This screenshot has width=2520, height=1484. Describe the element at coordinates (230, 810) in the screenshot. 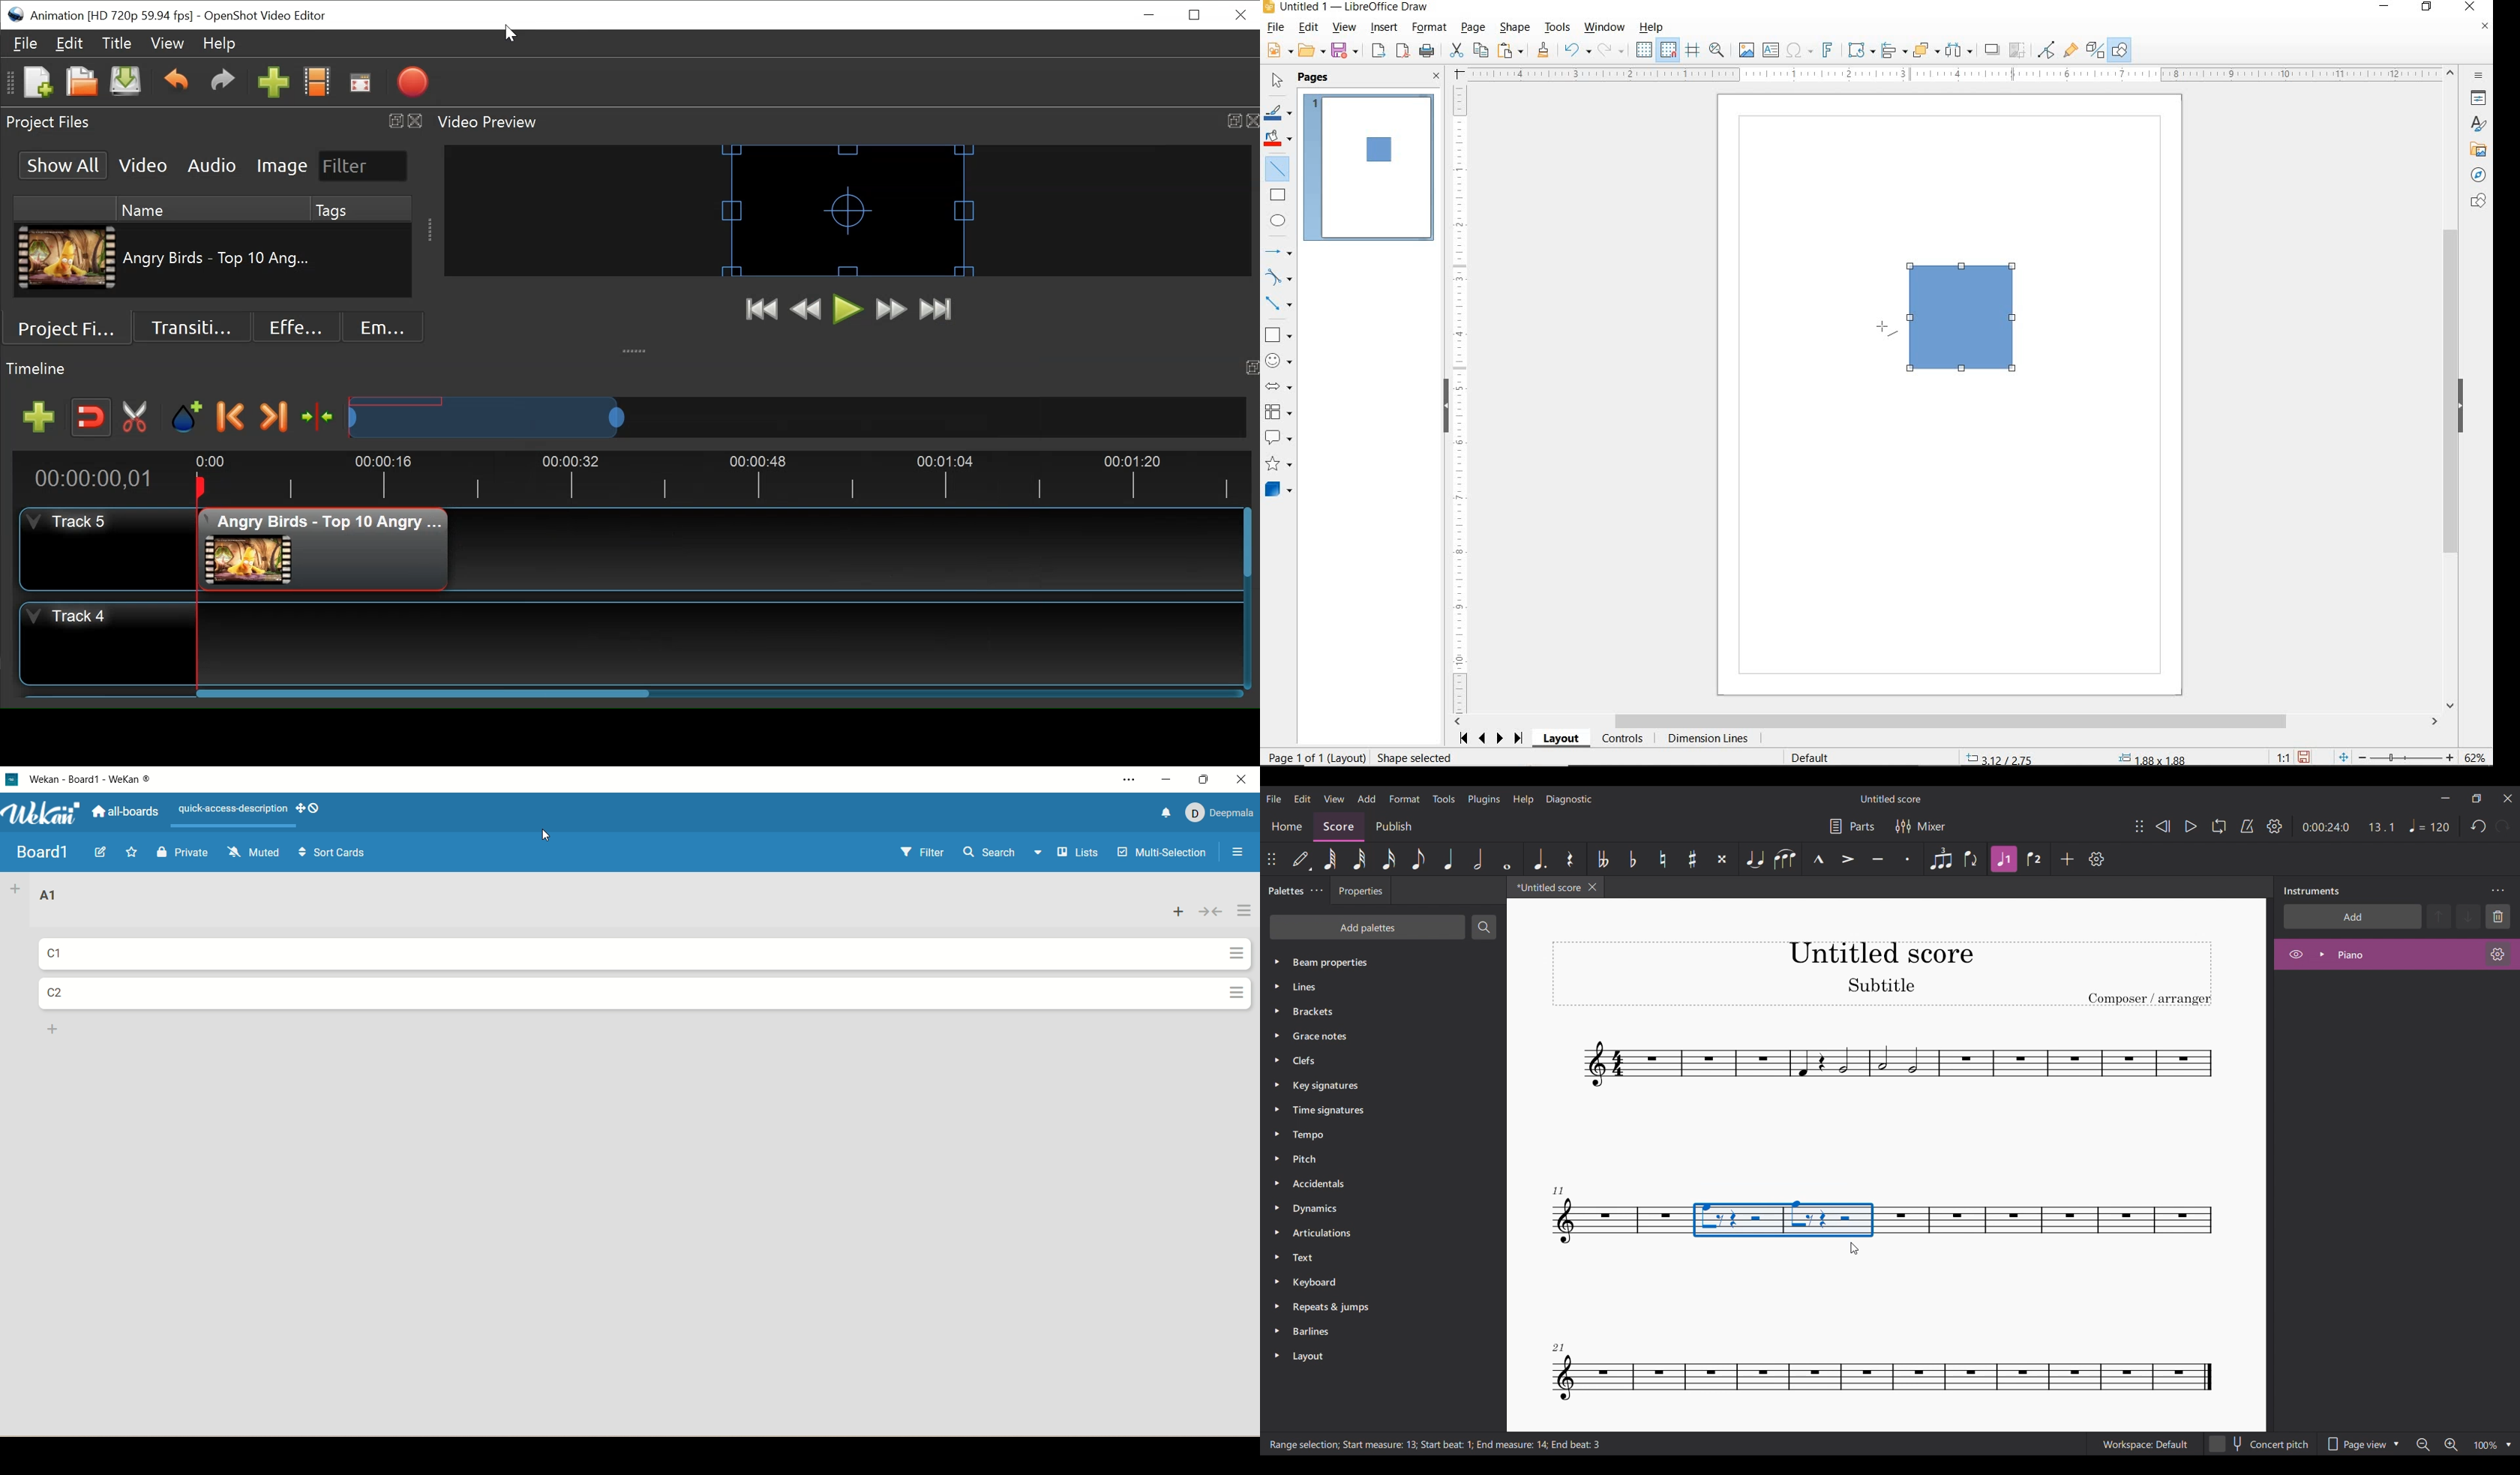

I see `text` at that location.